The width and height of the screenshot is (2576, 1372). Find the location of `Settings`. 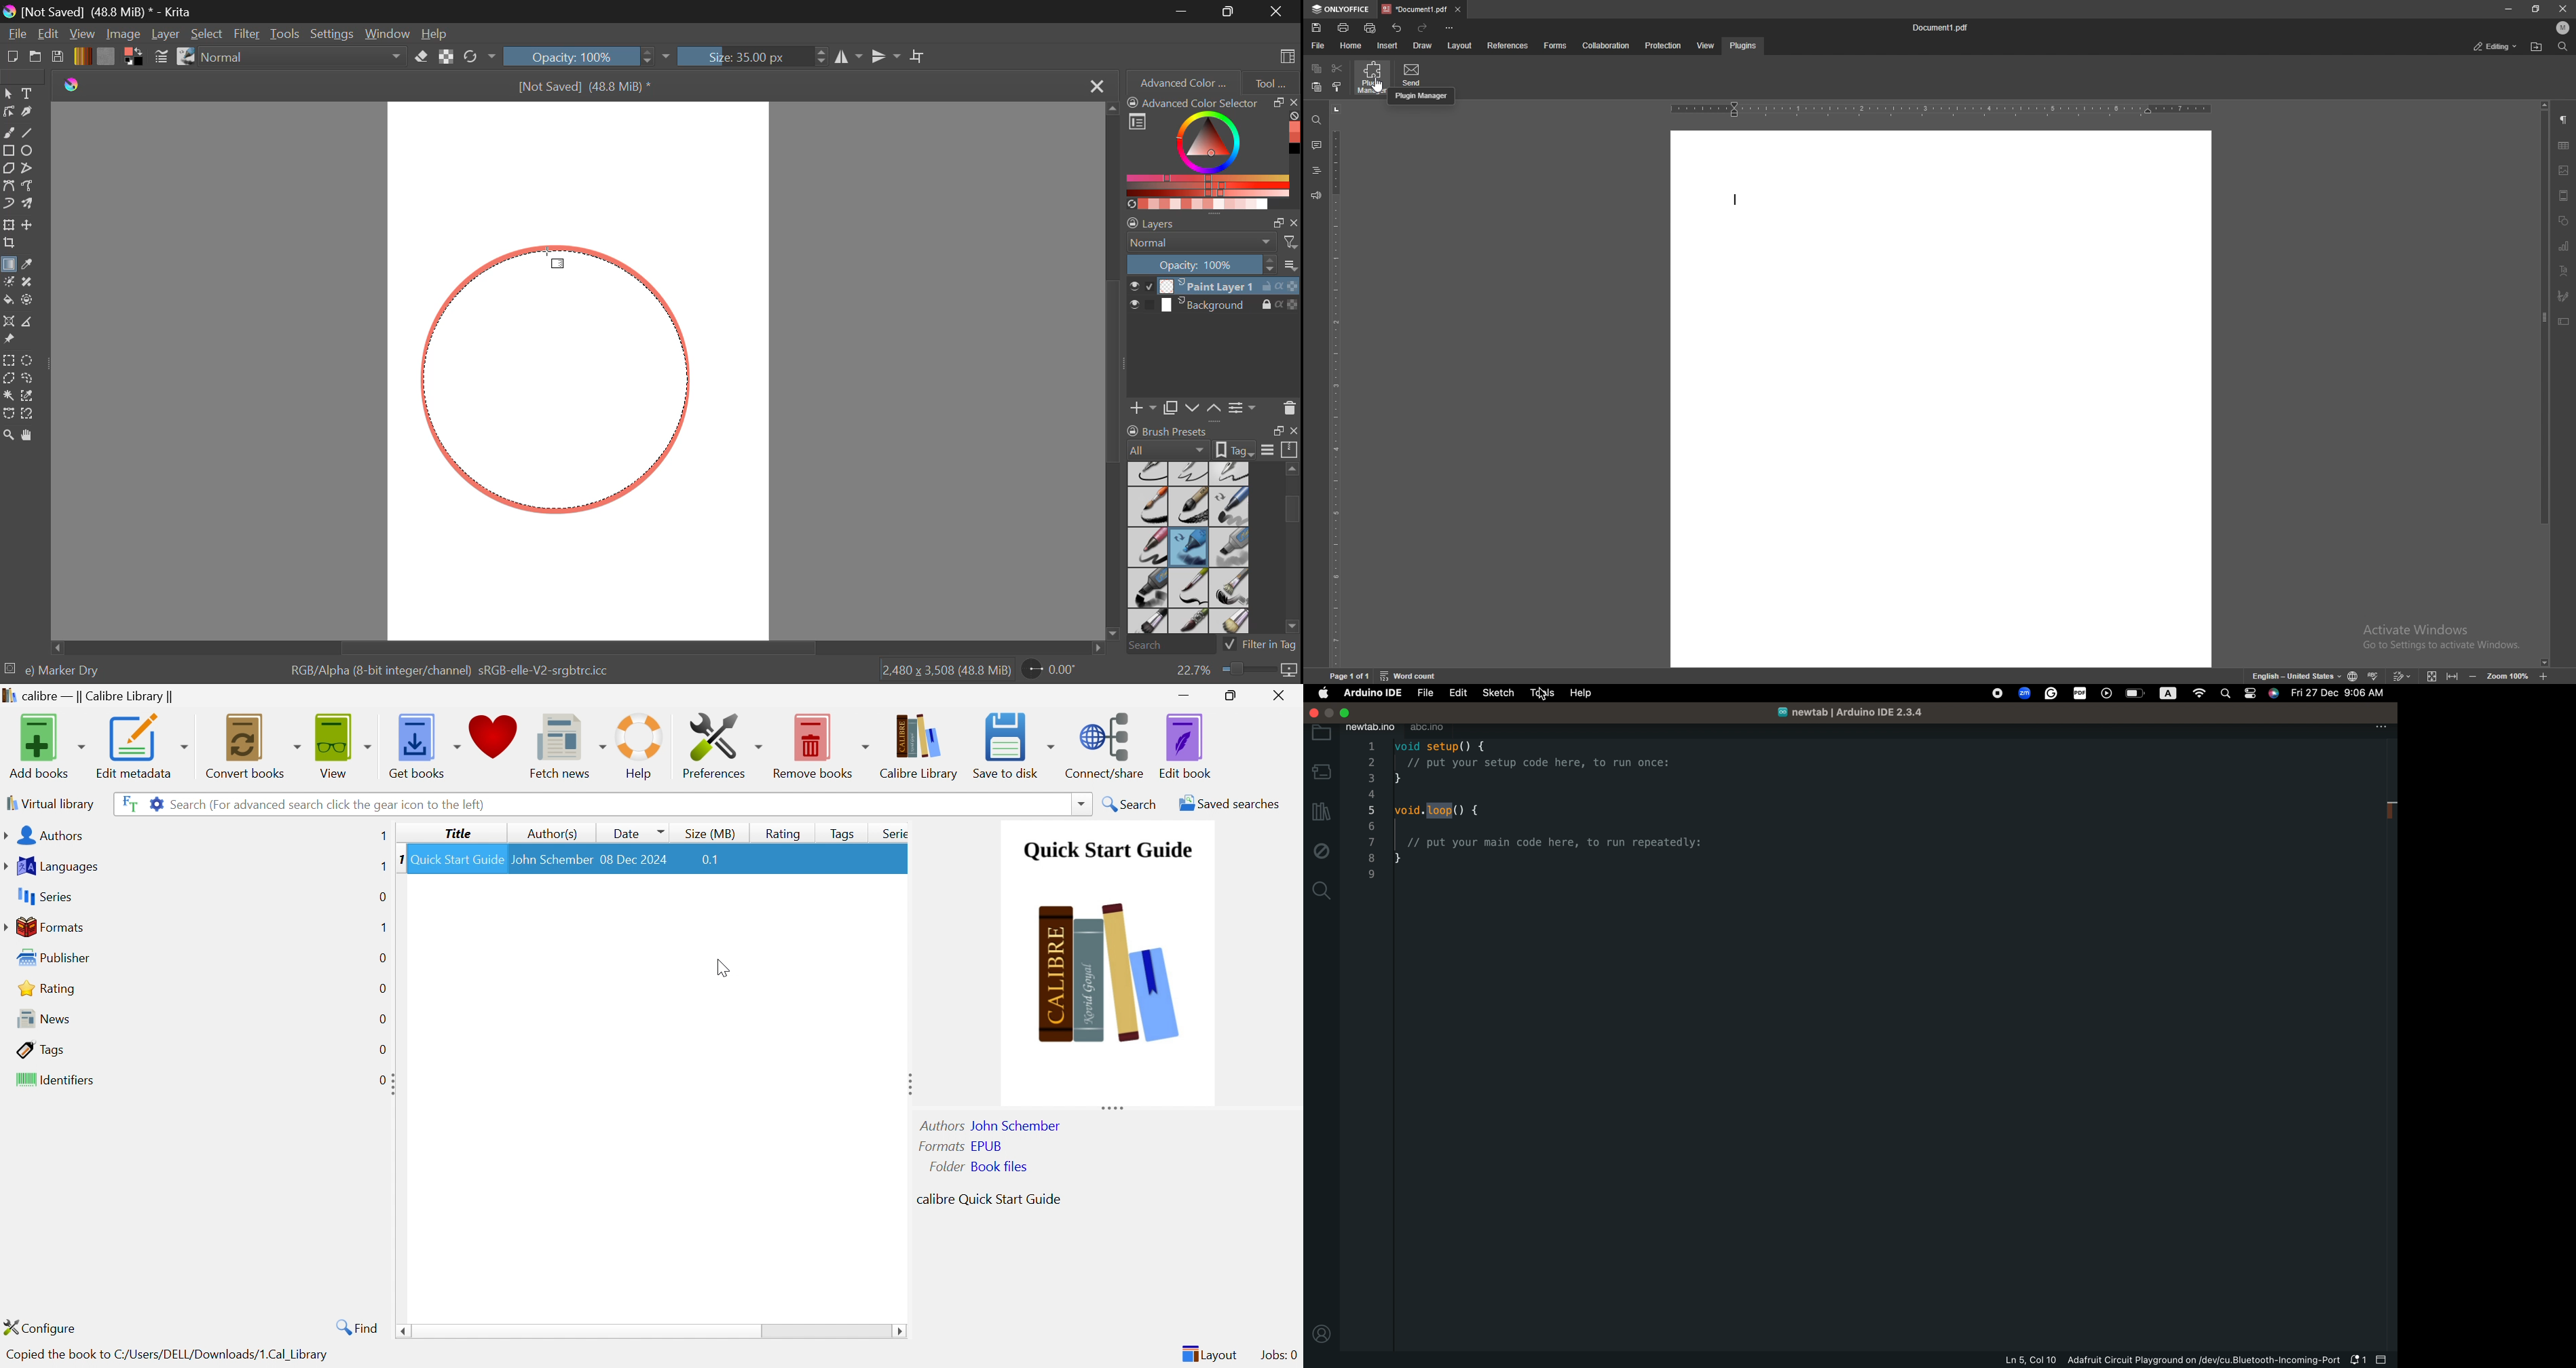

Settings is located at coordinates (335, 34).